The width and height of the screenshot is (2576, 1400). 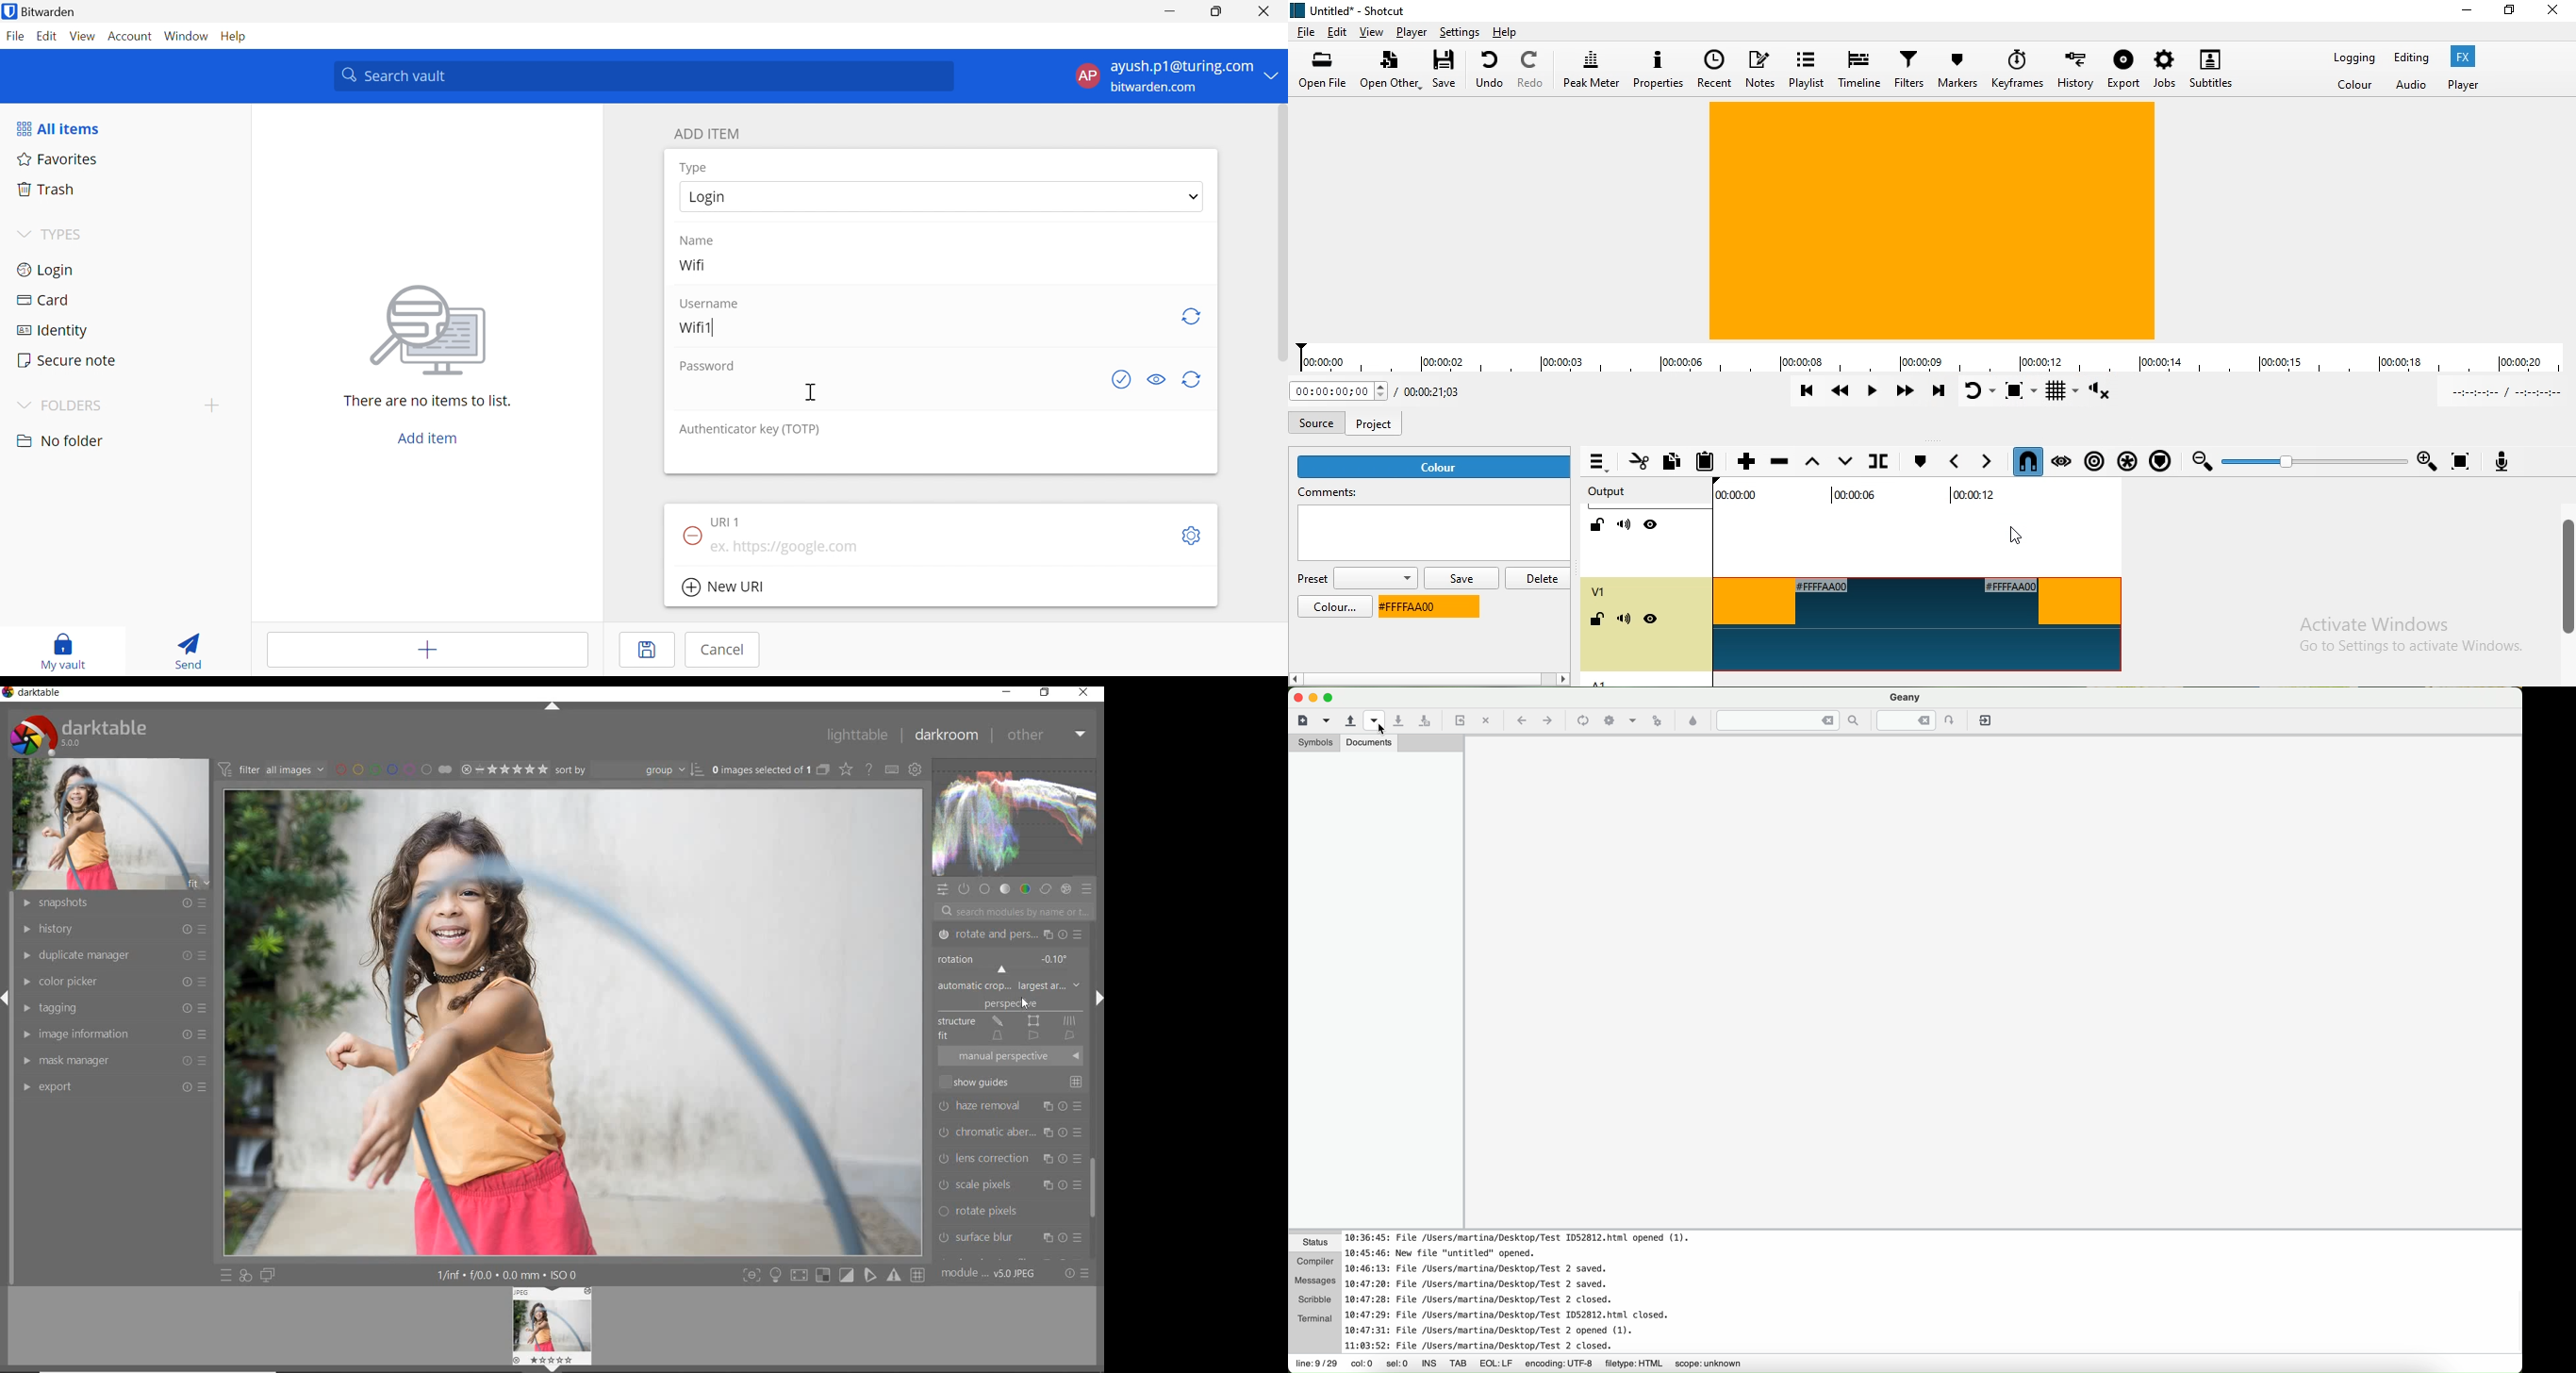 What do you see at coordinates (1006, 692) in the screenshot?
I see `minimize` at bounding box center [1006, 692].